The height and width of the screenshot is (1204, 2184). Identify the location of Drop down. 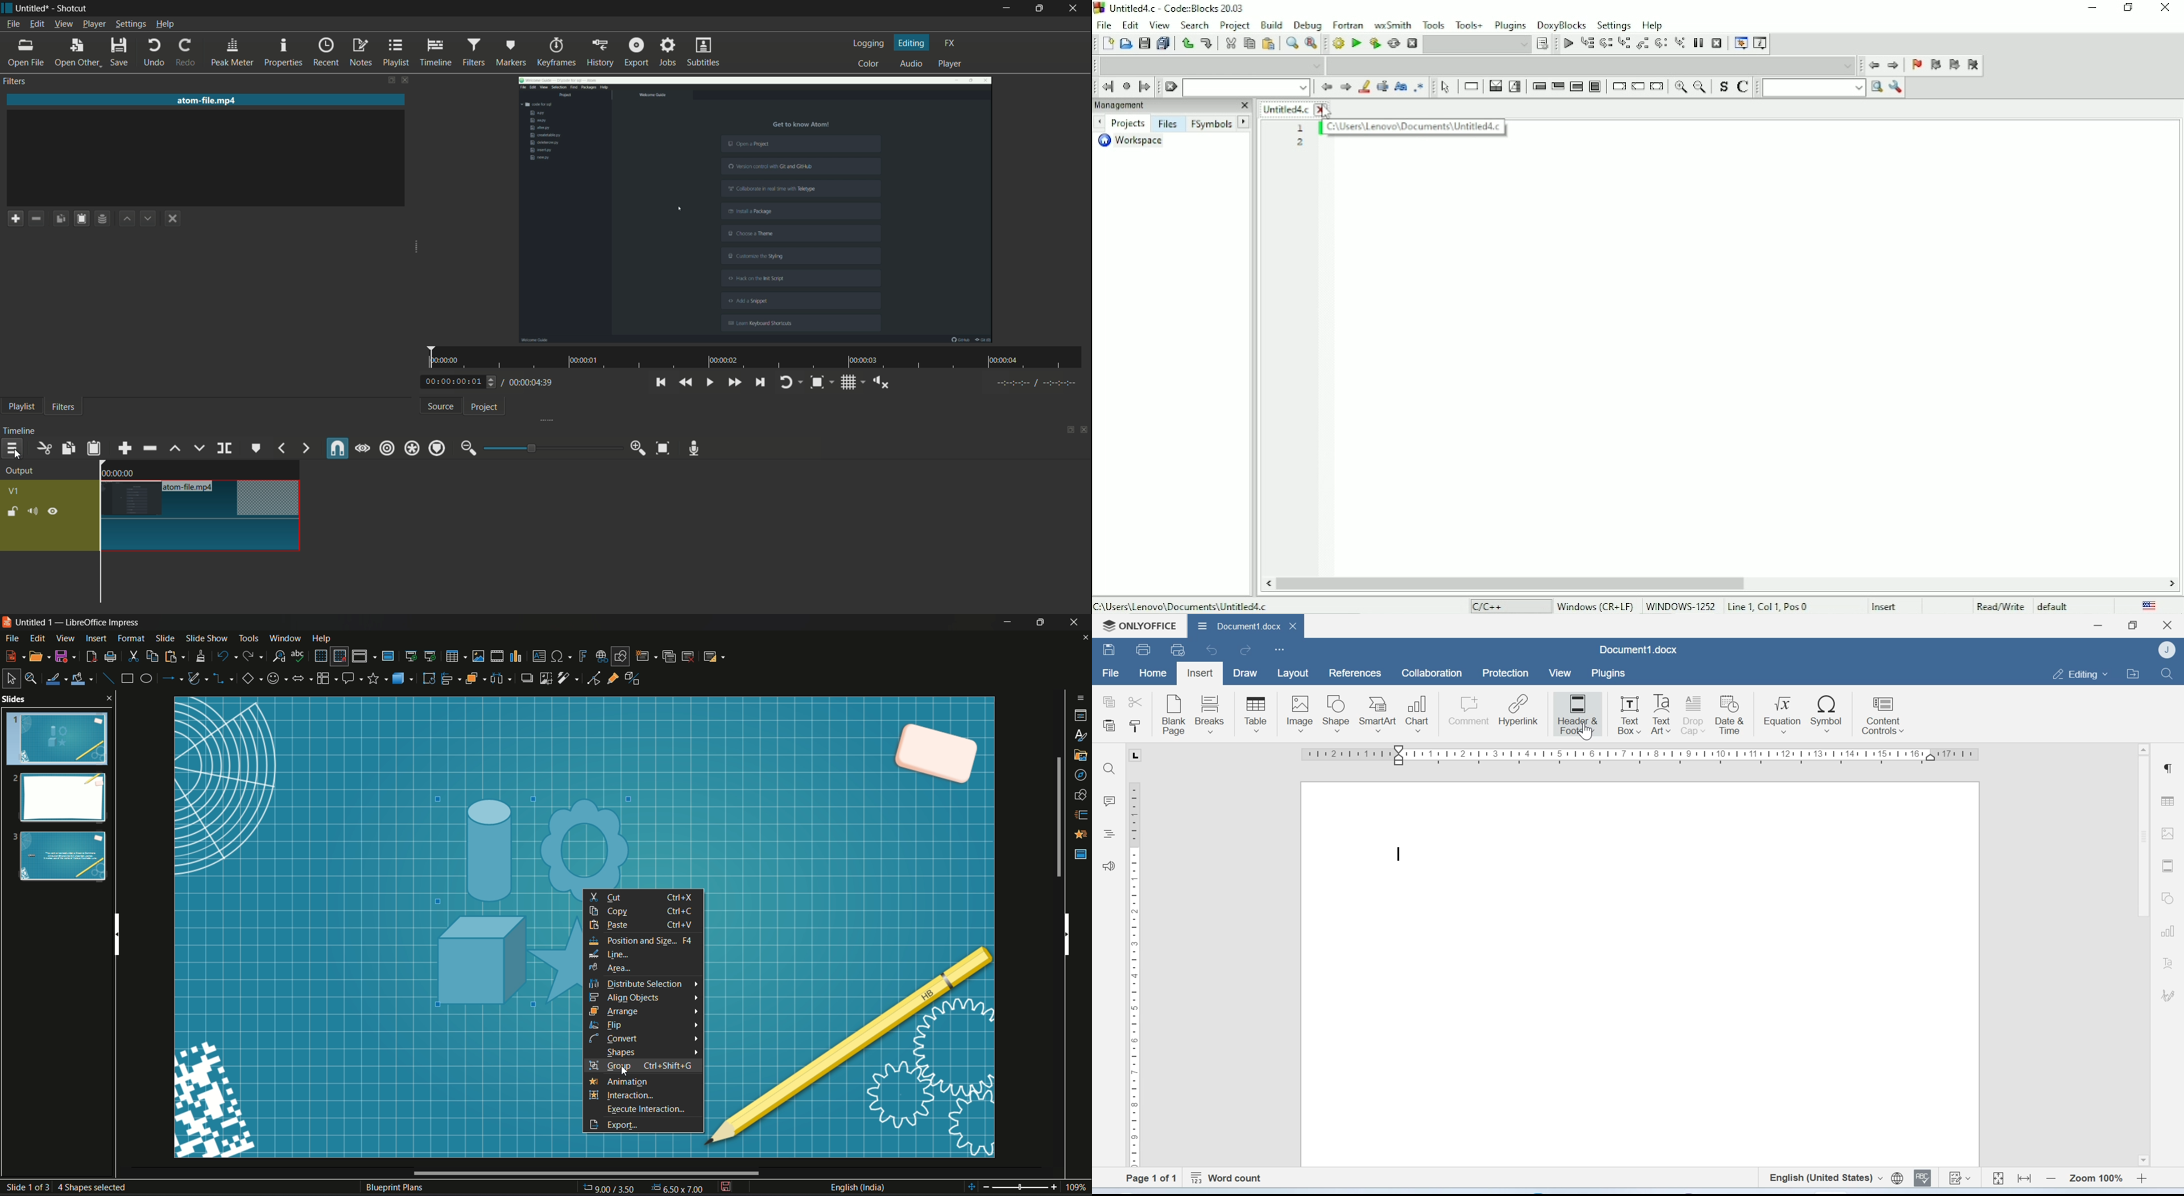
(1478, 45).